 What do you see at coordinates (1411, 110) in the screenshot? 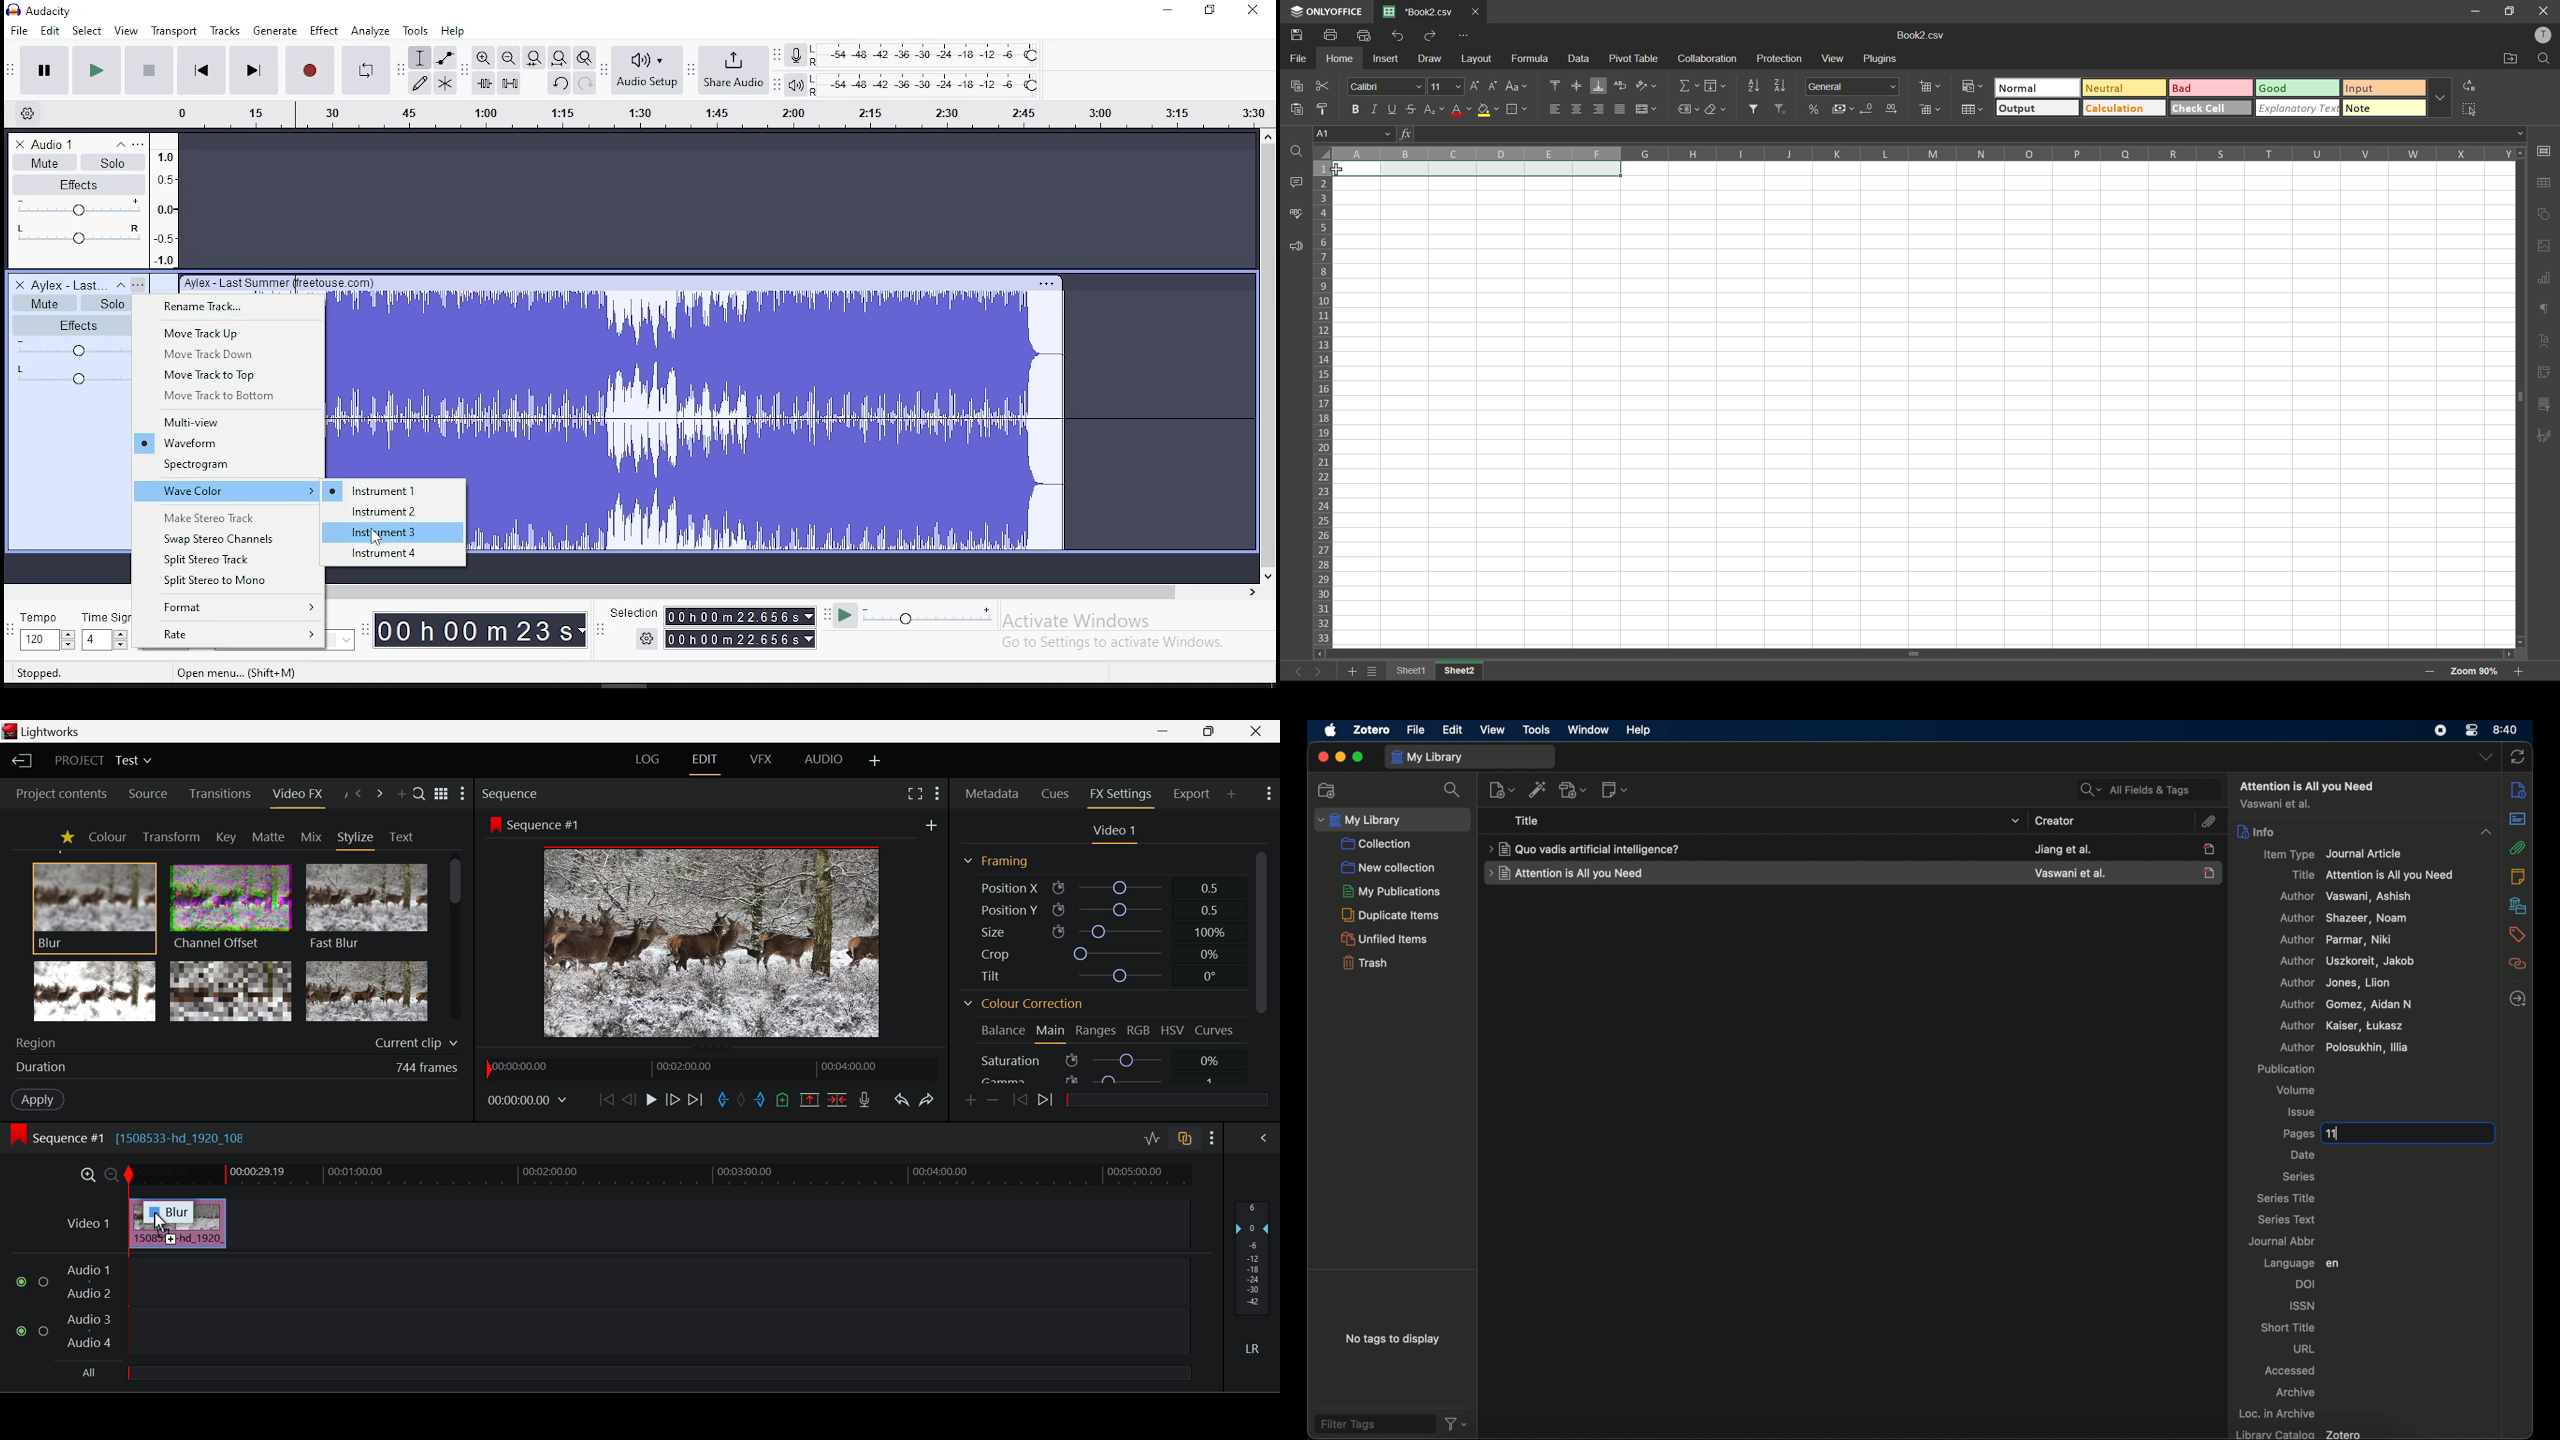
I see `strikethrough` at bounding box center [1411, 110].